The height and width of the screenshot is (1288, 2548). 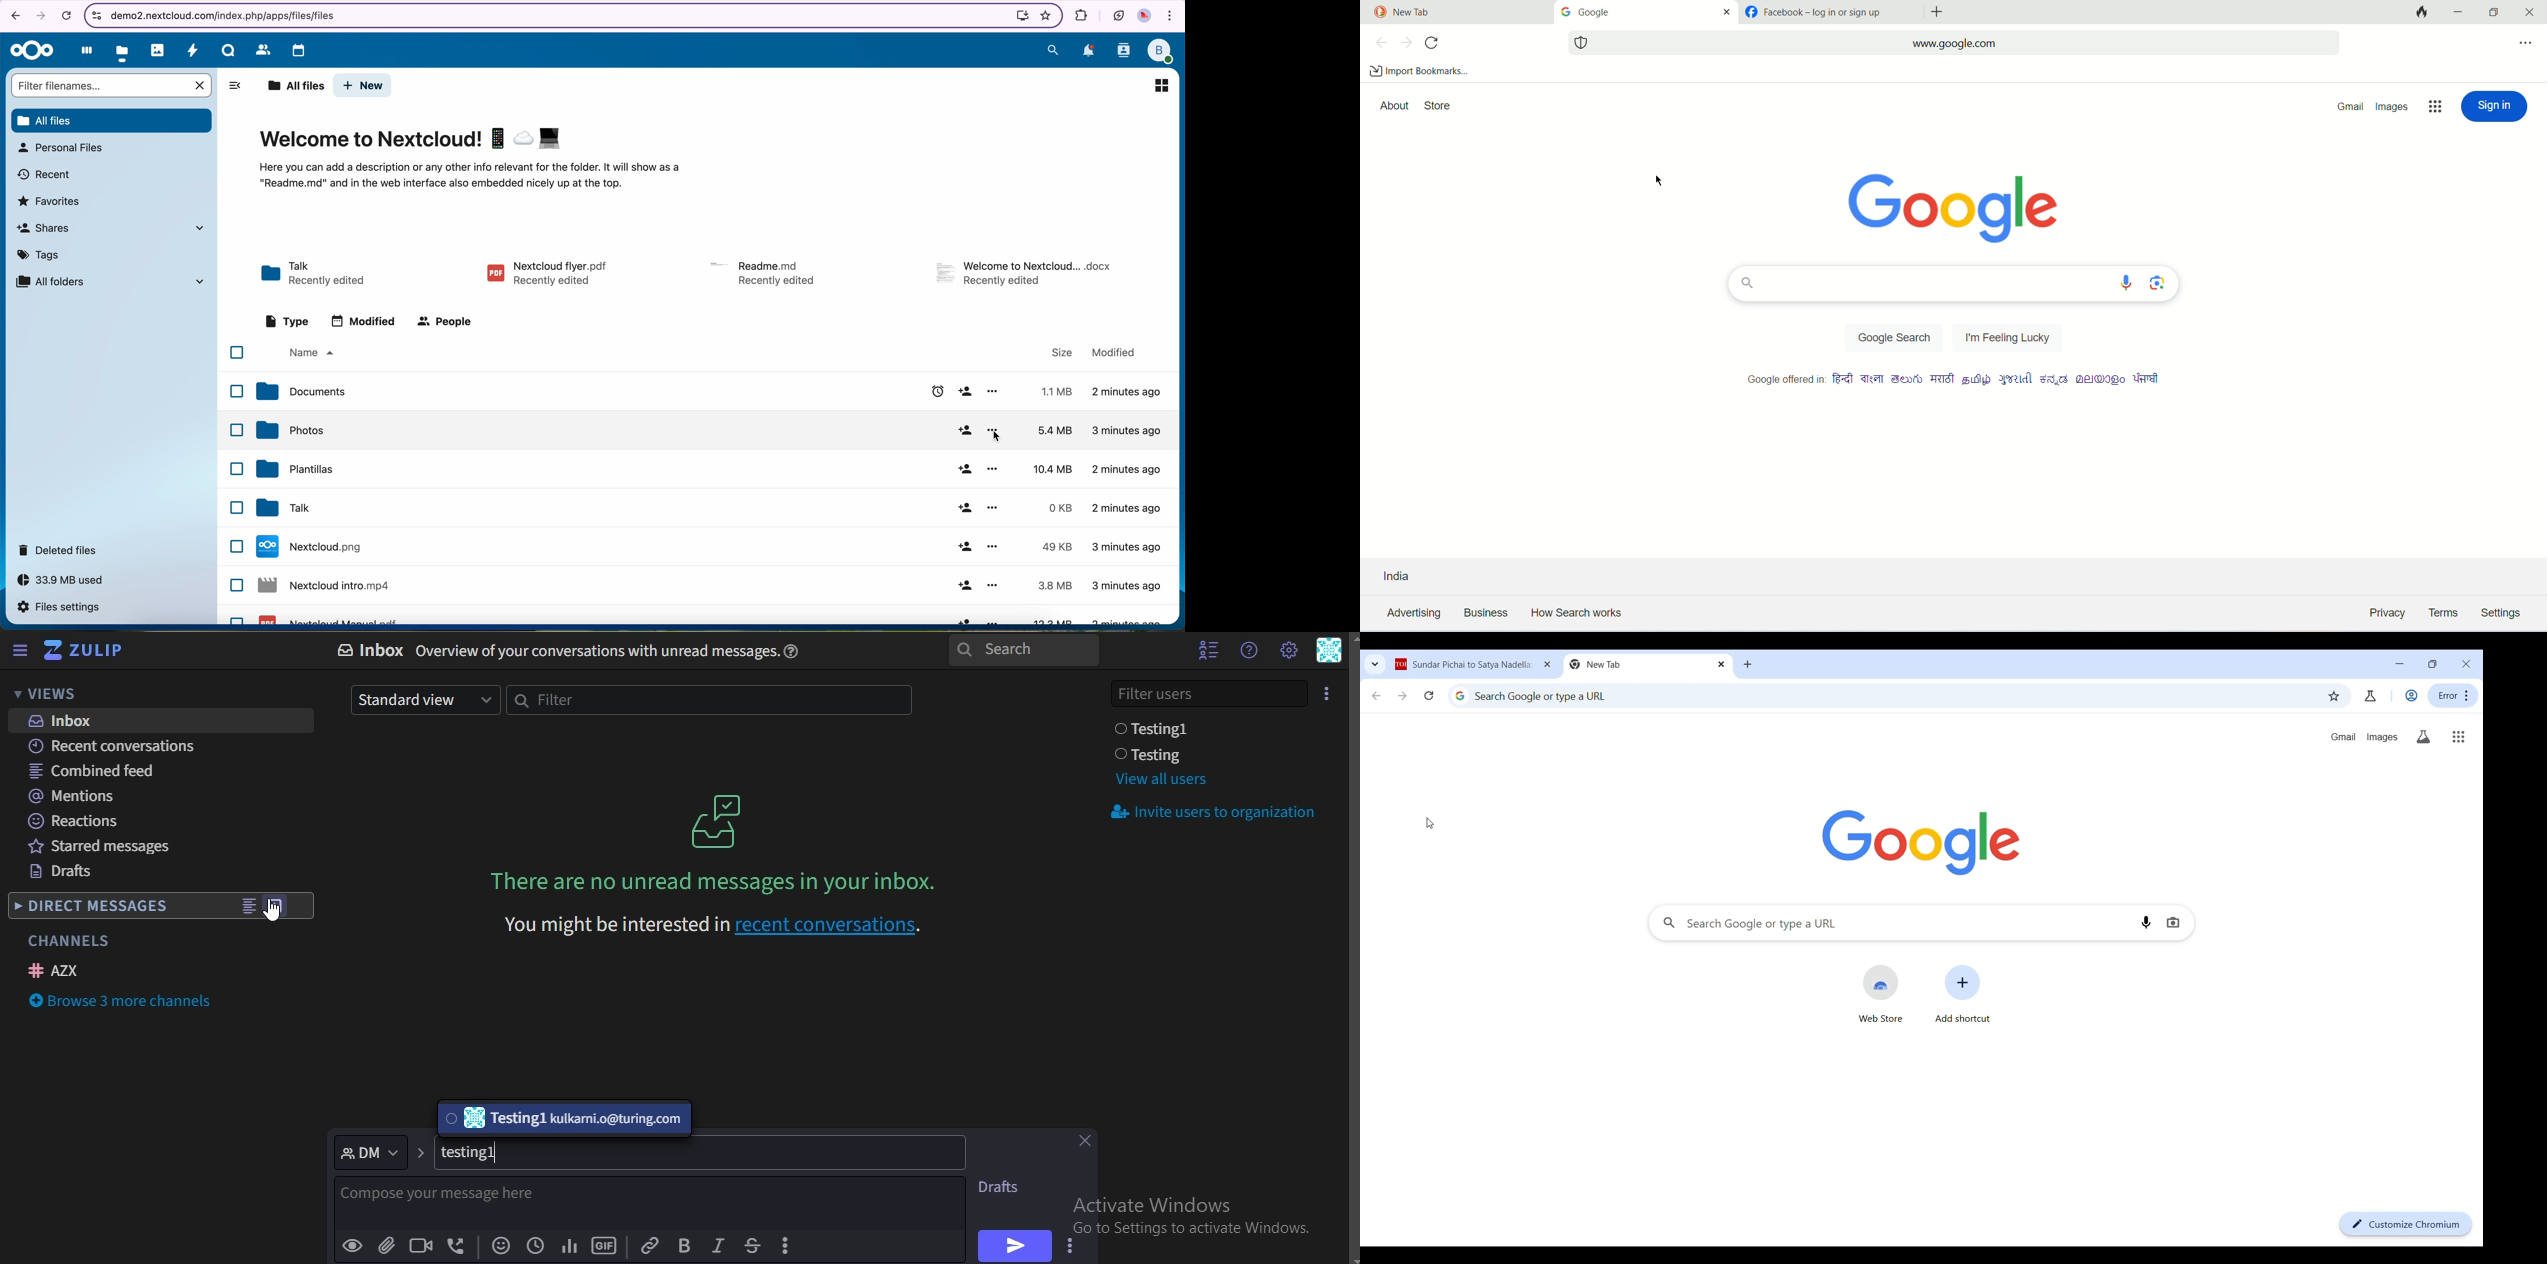 I want to click on compose your message here, so click(x=461, y=1199).